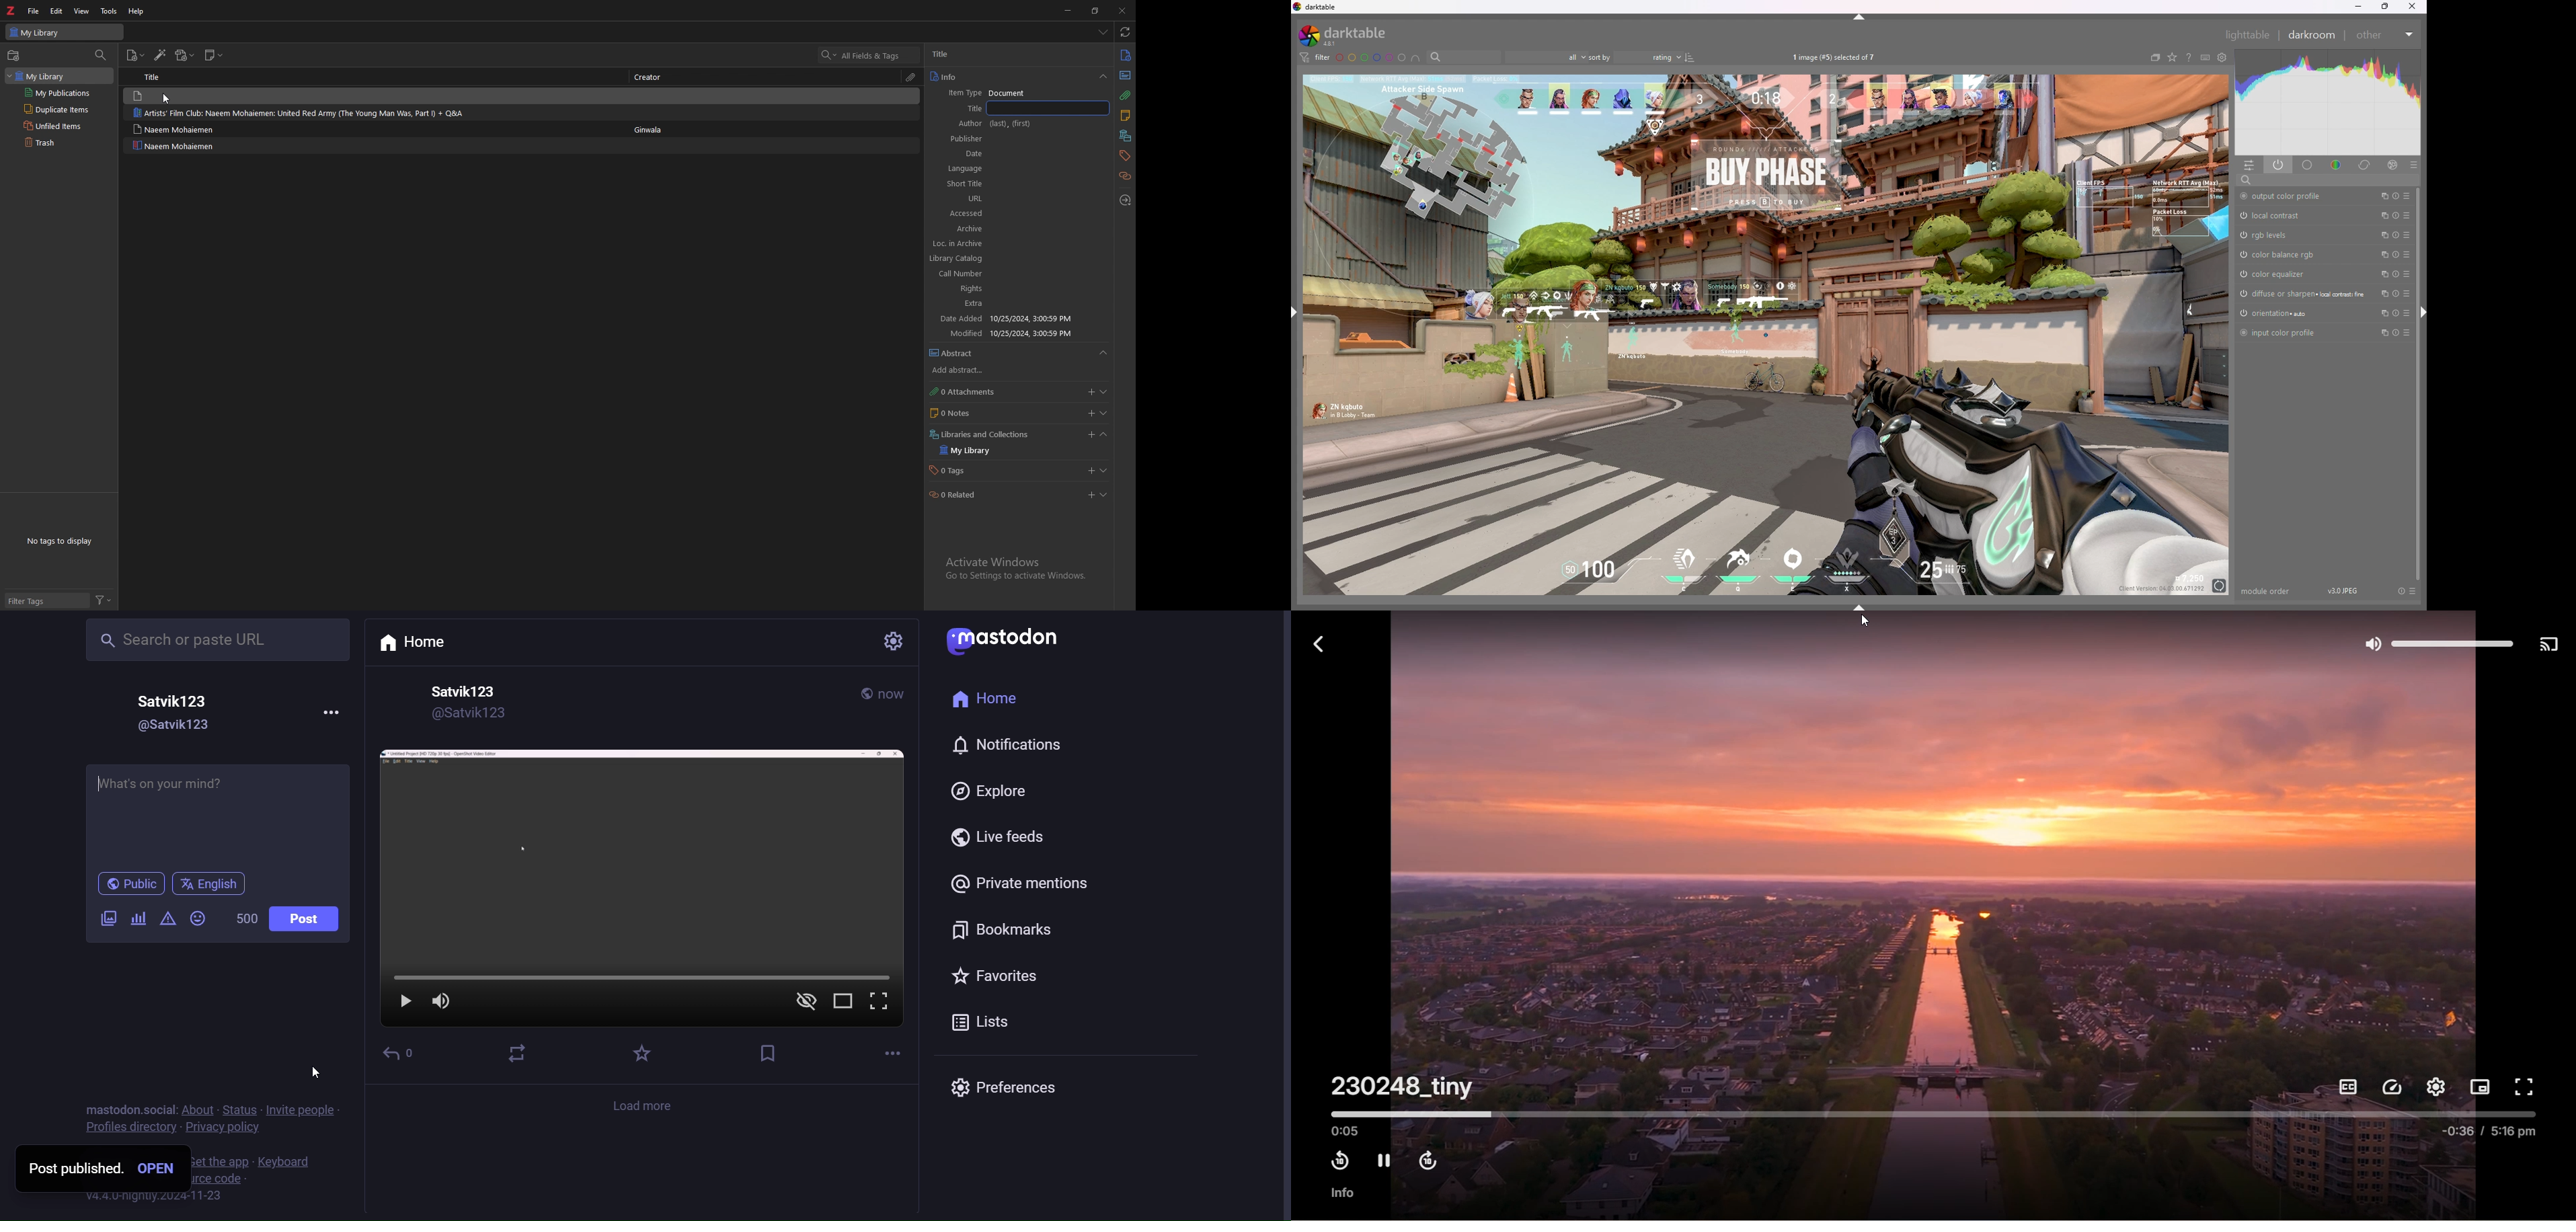 The height and width of the screenshot is (1232, 2576). Describe the element at coordinates (227, 1180) in the screenshot. I see `source code` at that location.